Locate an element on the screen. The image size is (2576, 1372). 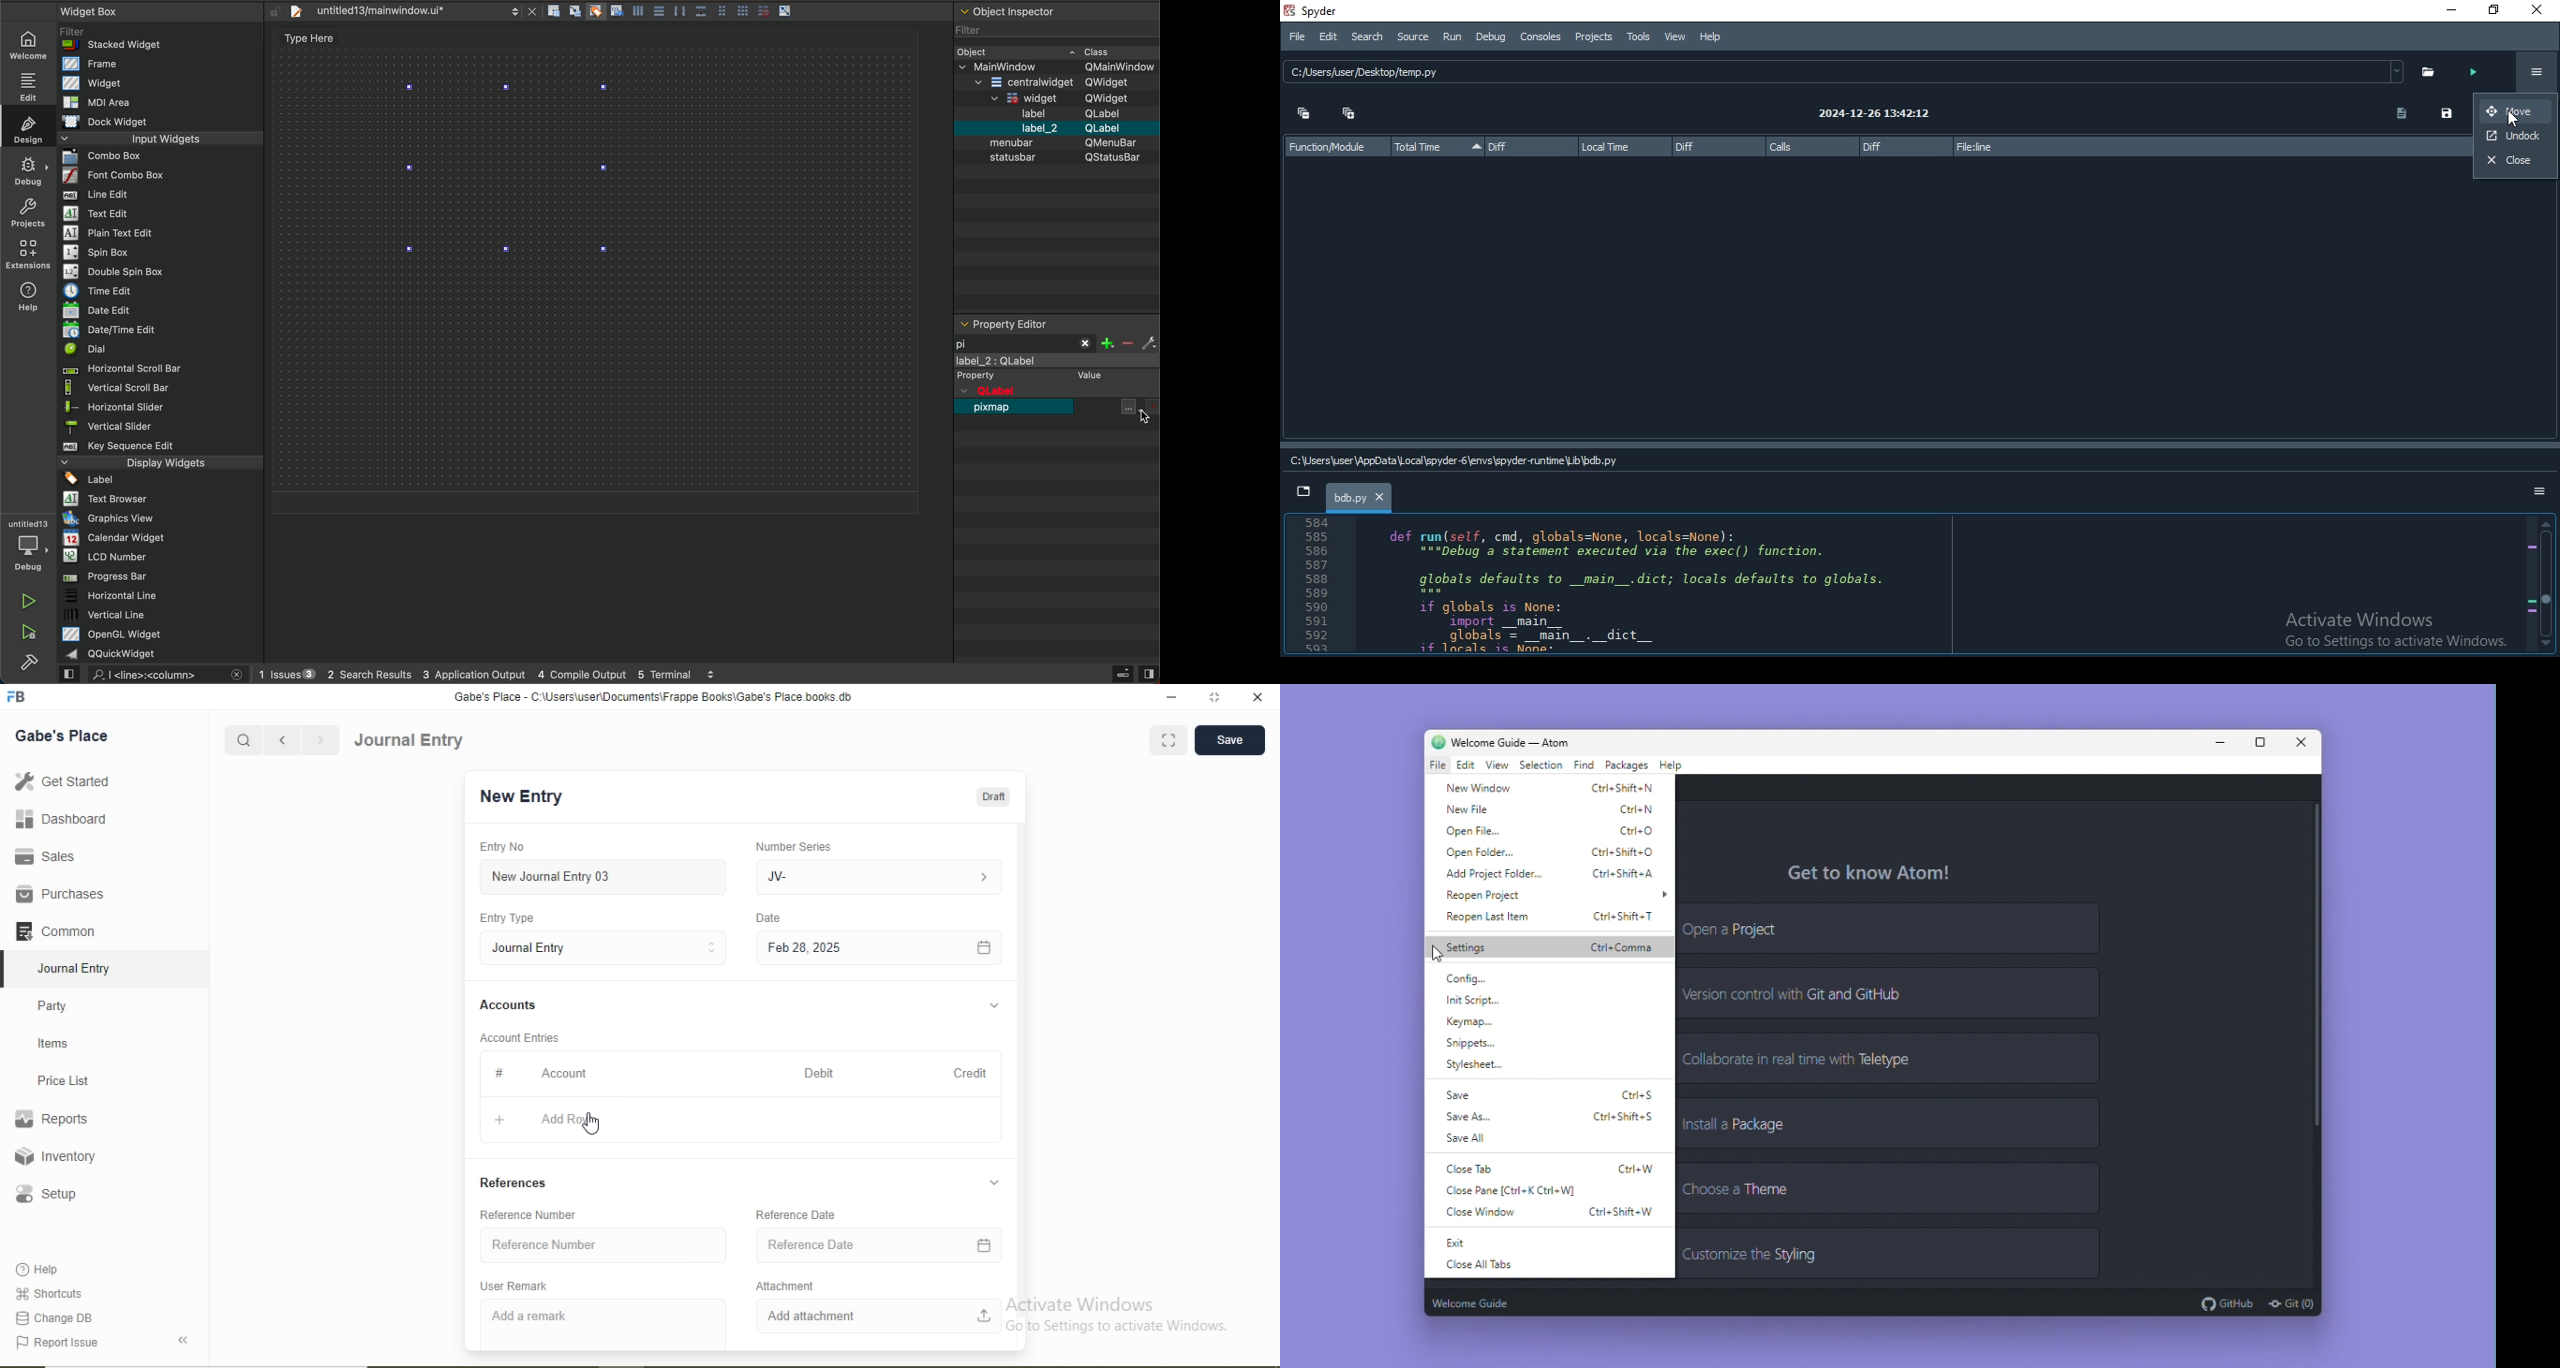
Open folder Ctrl+Shift+O is located at coordinates (1548, 852).